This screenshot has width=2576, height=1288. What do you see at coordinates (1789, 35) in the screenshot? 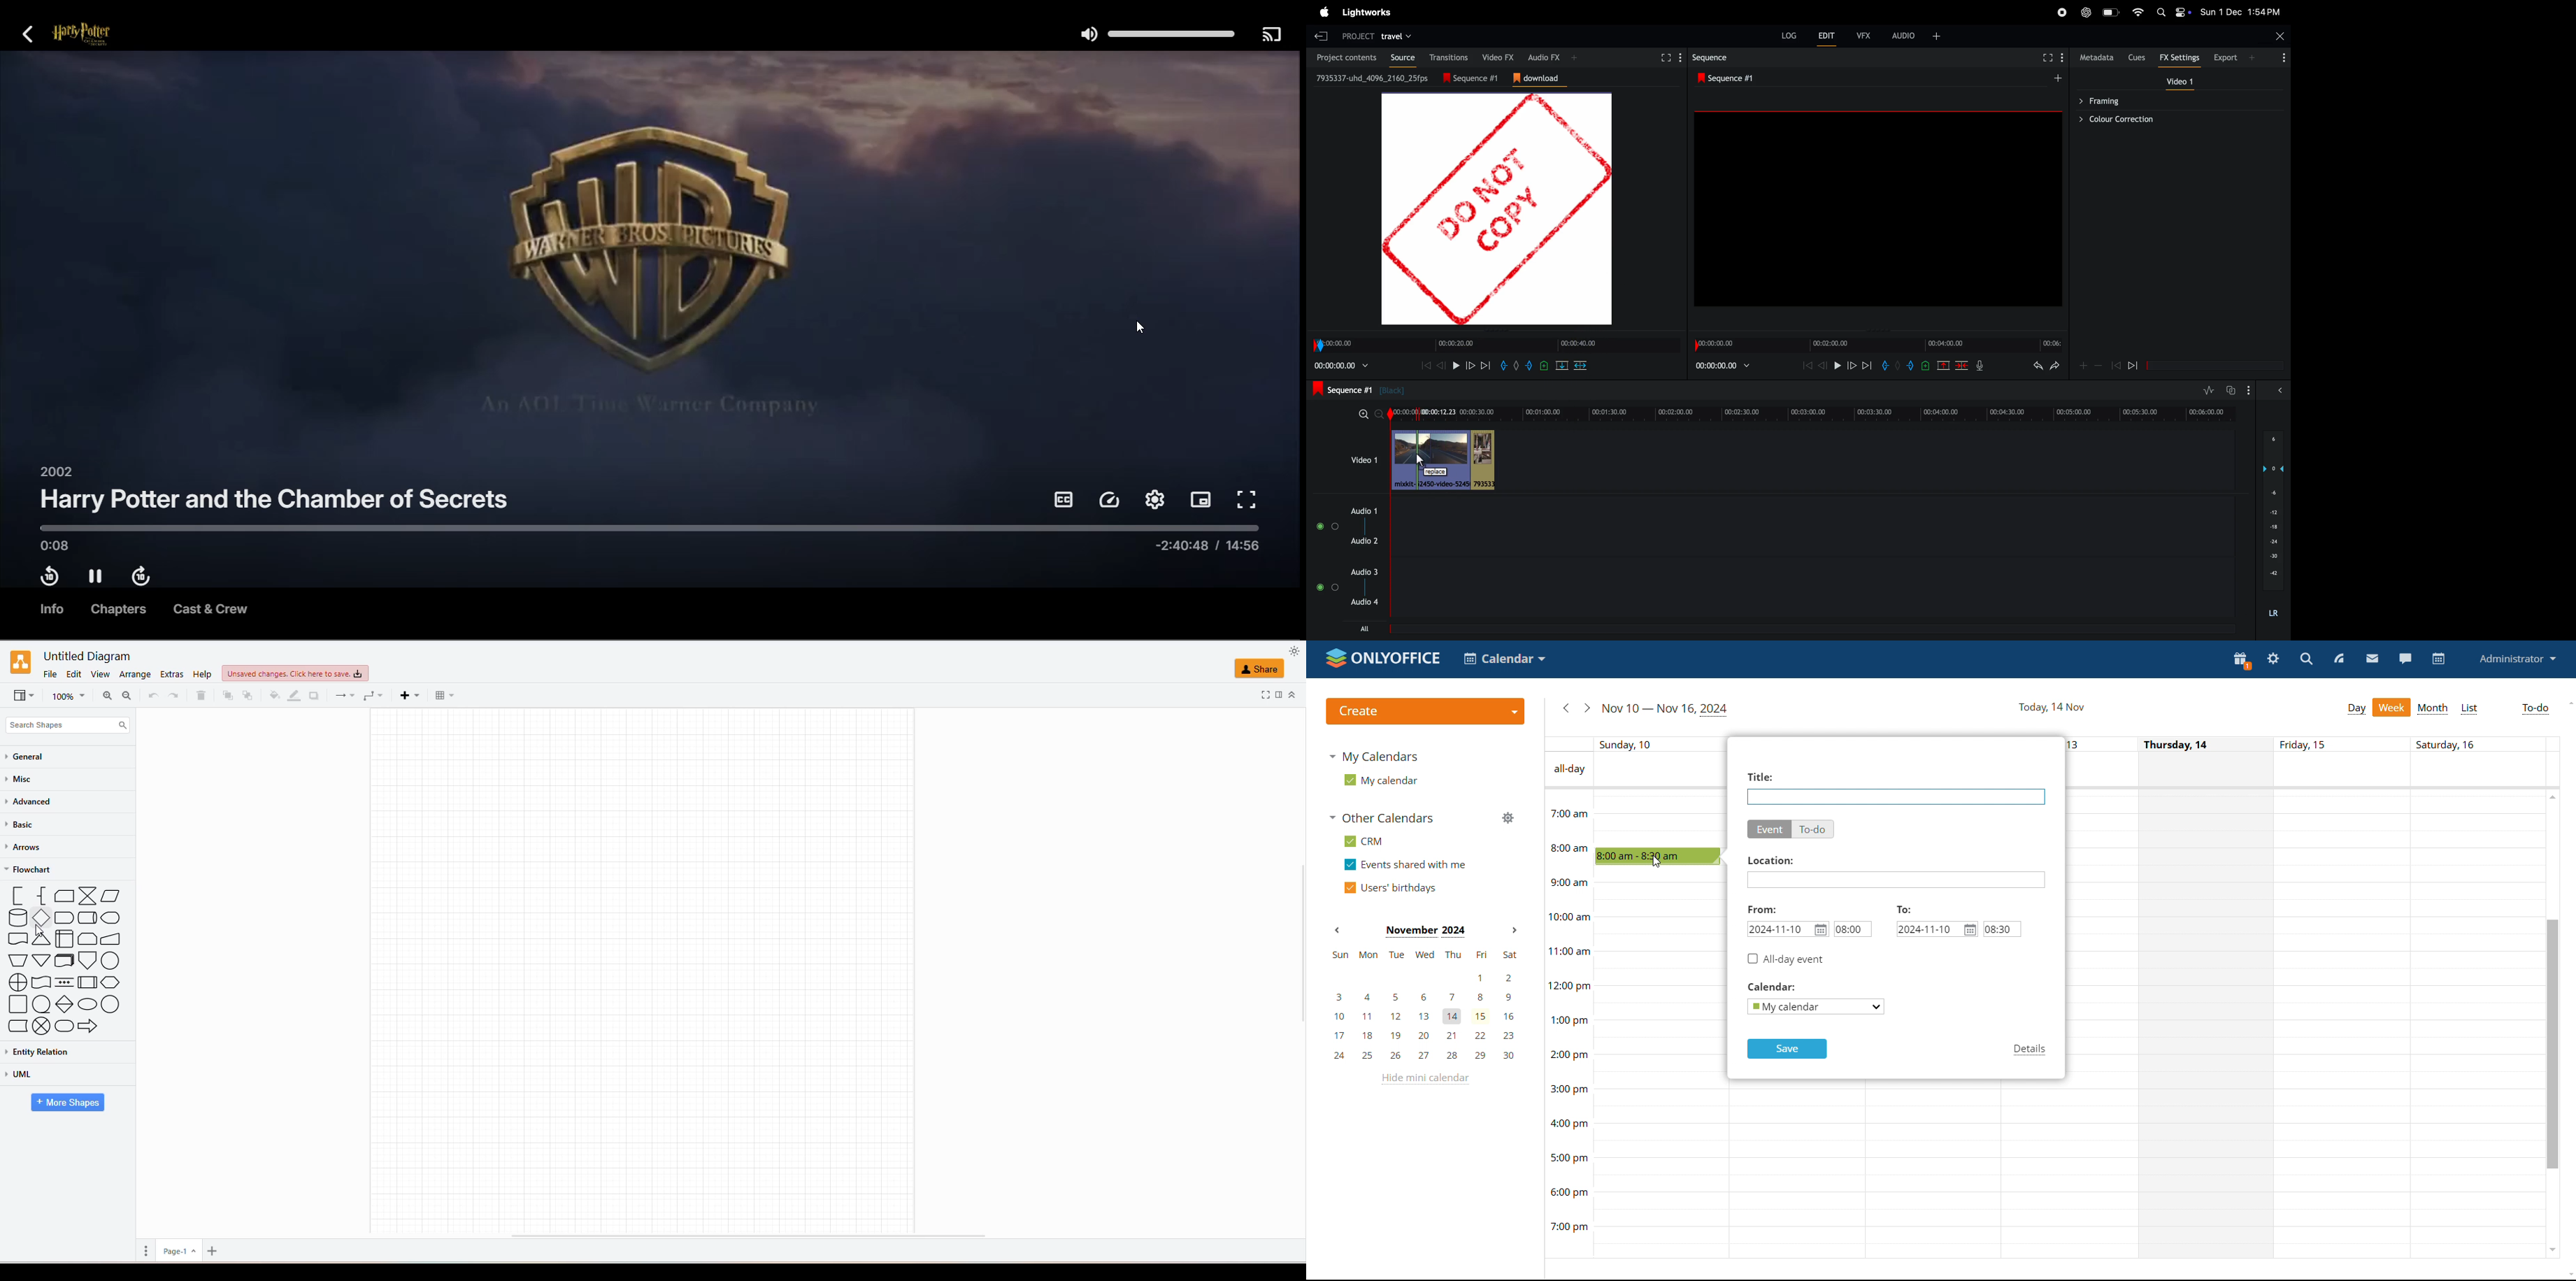
I see `log` at bounding box center [1789, 35].